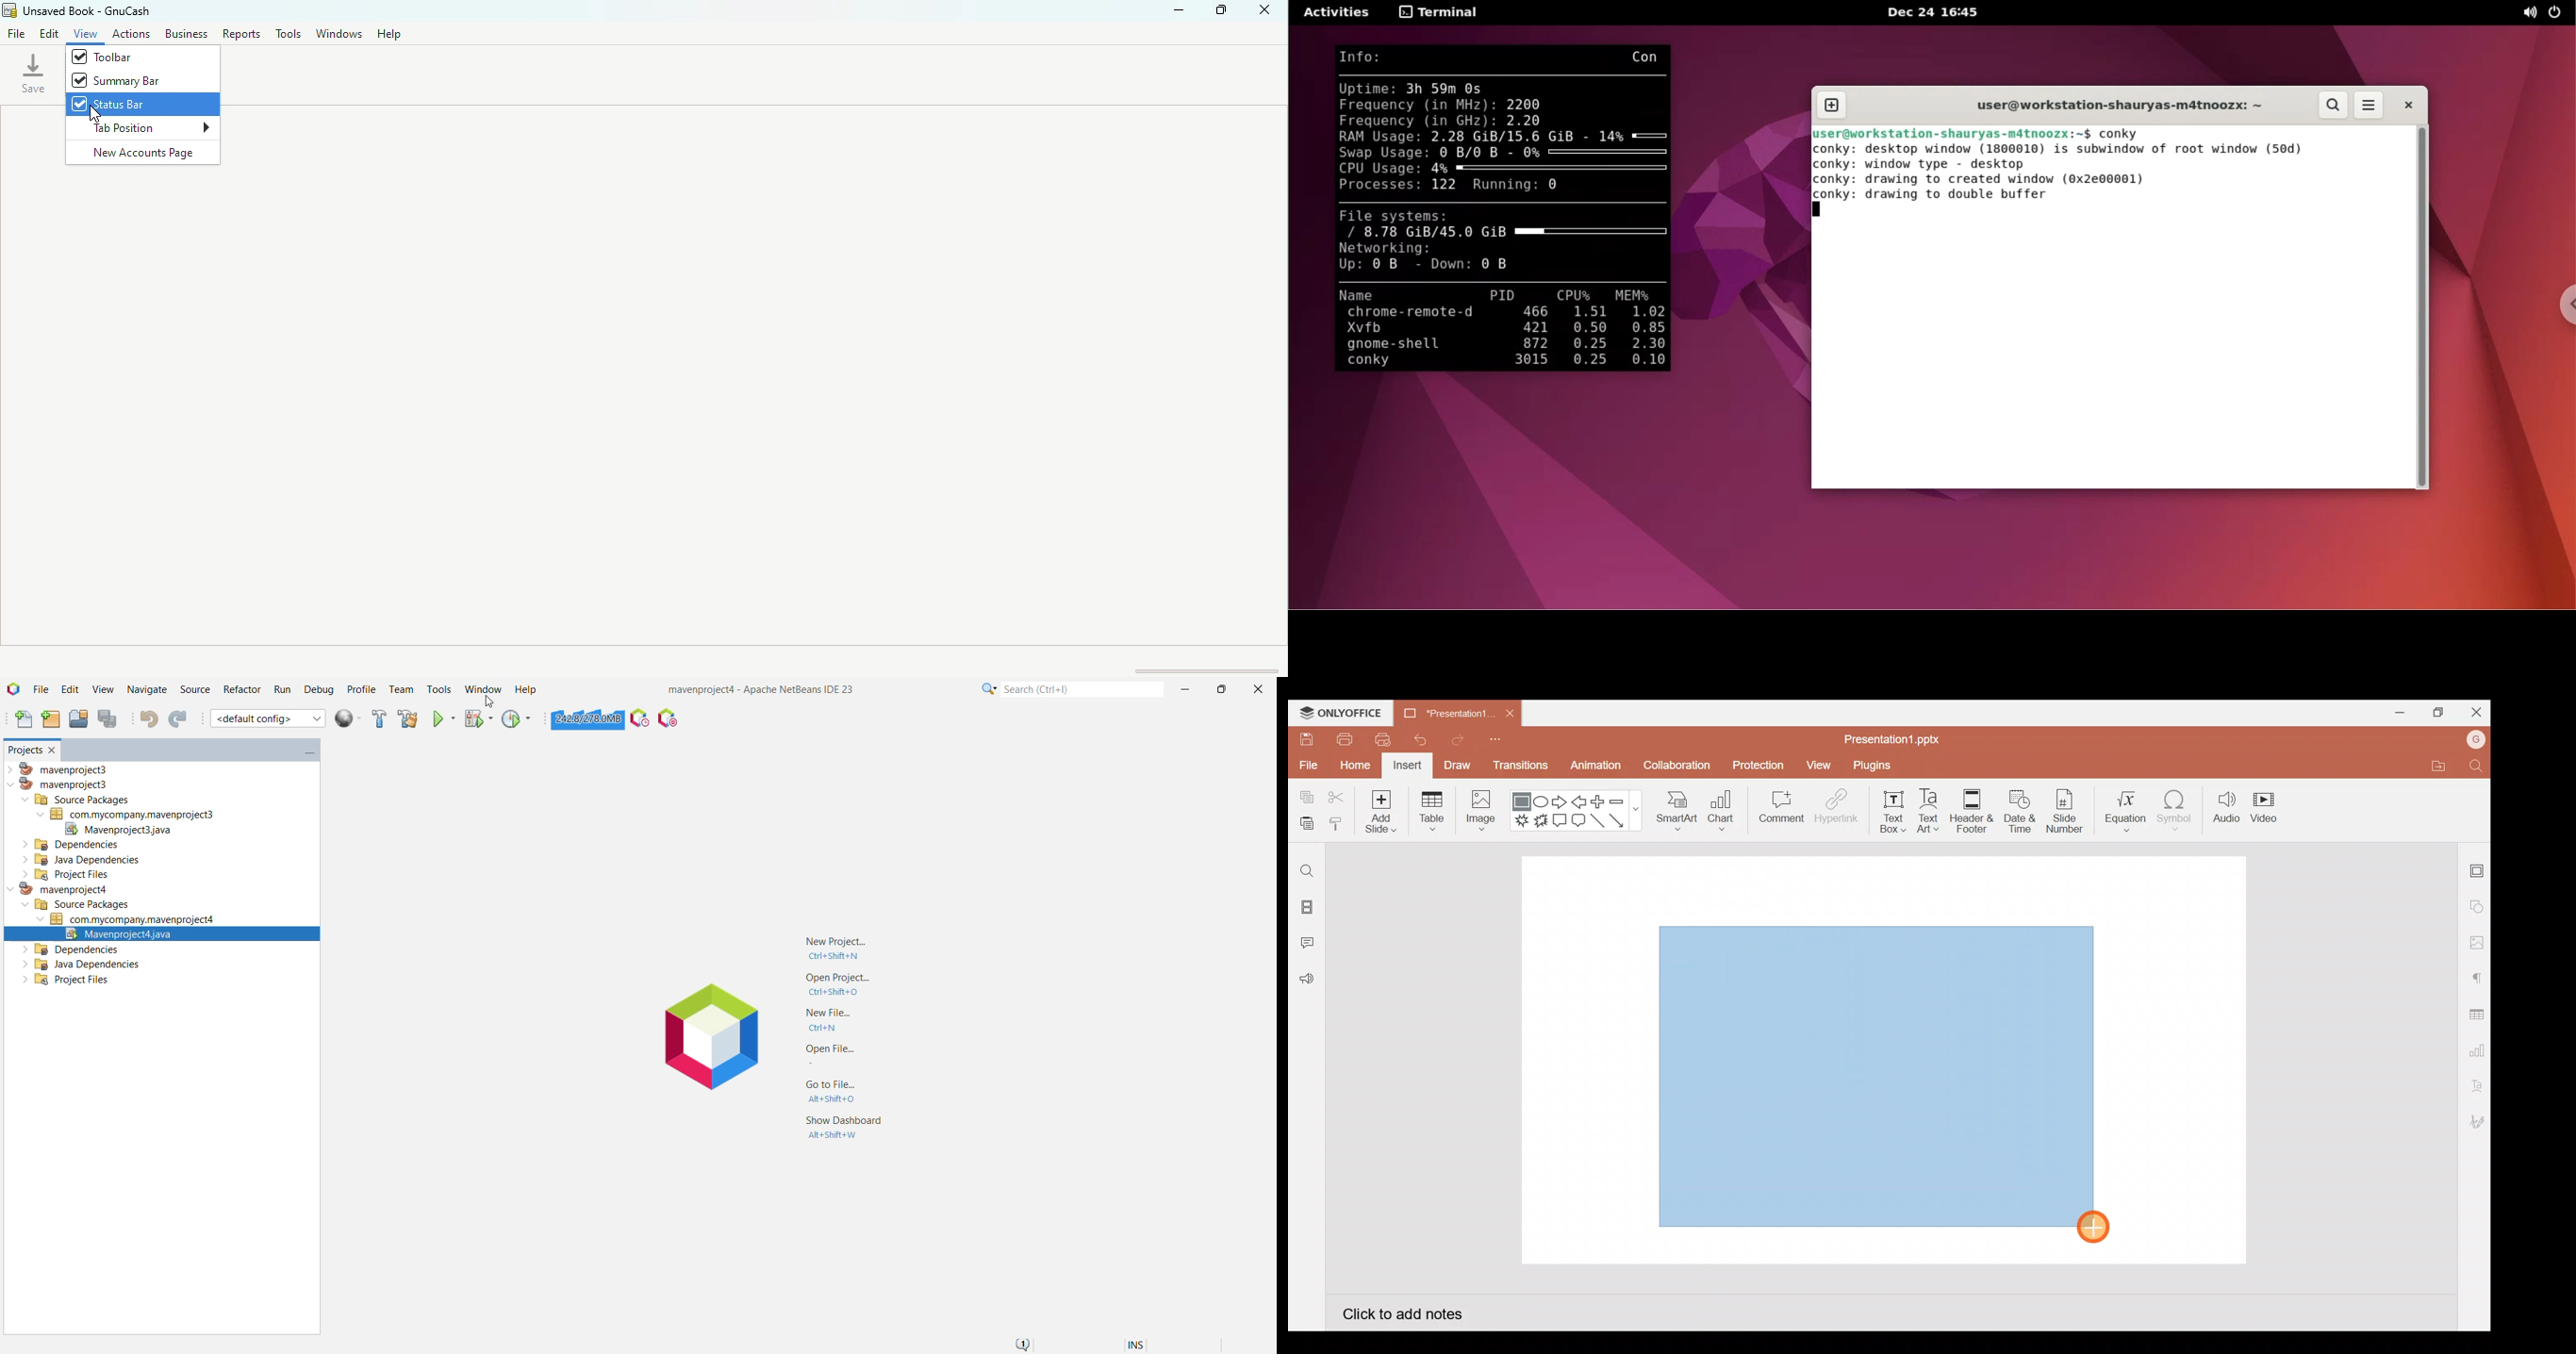 This screenshot has width=2576, height=1372. I want to click on Presentation1., so click(1445, 713).